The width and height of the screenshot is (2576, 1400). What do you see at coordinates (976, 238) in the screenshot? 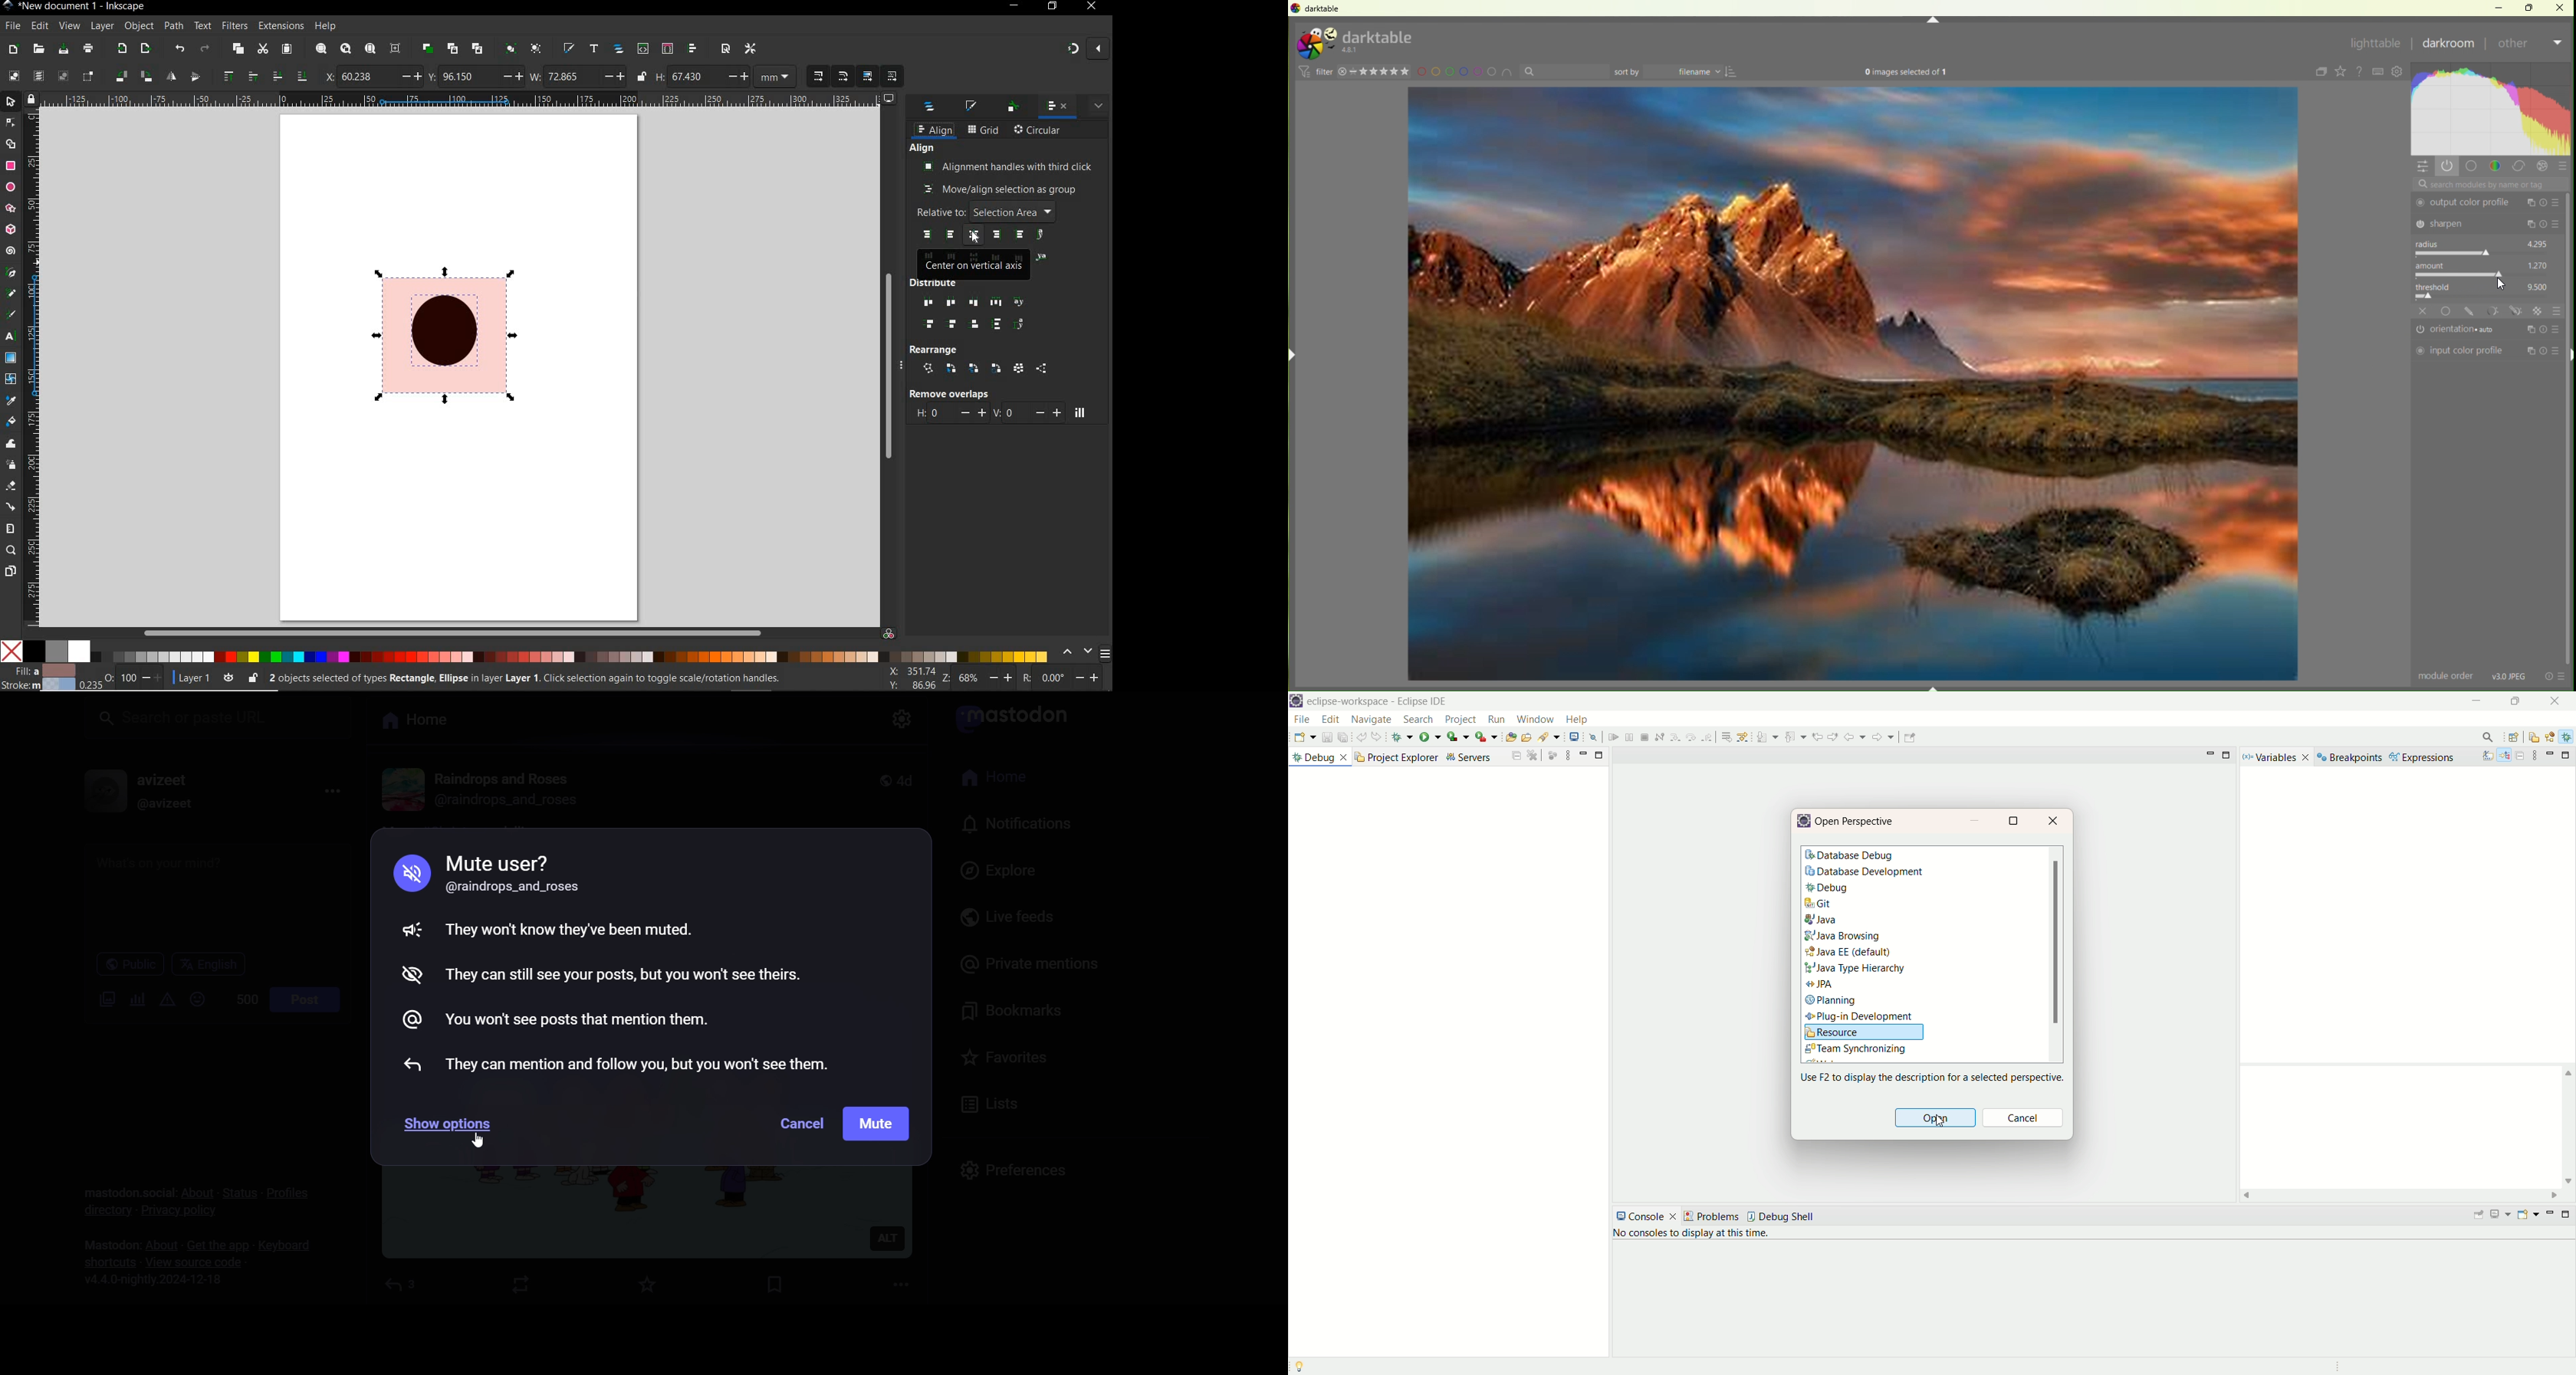
I see `CURSOR` at bounding box center [976, 238].